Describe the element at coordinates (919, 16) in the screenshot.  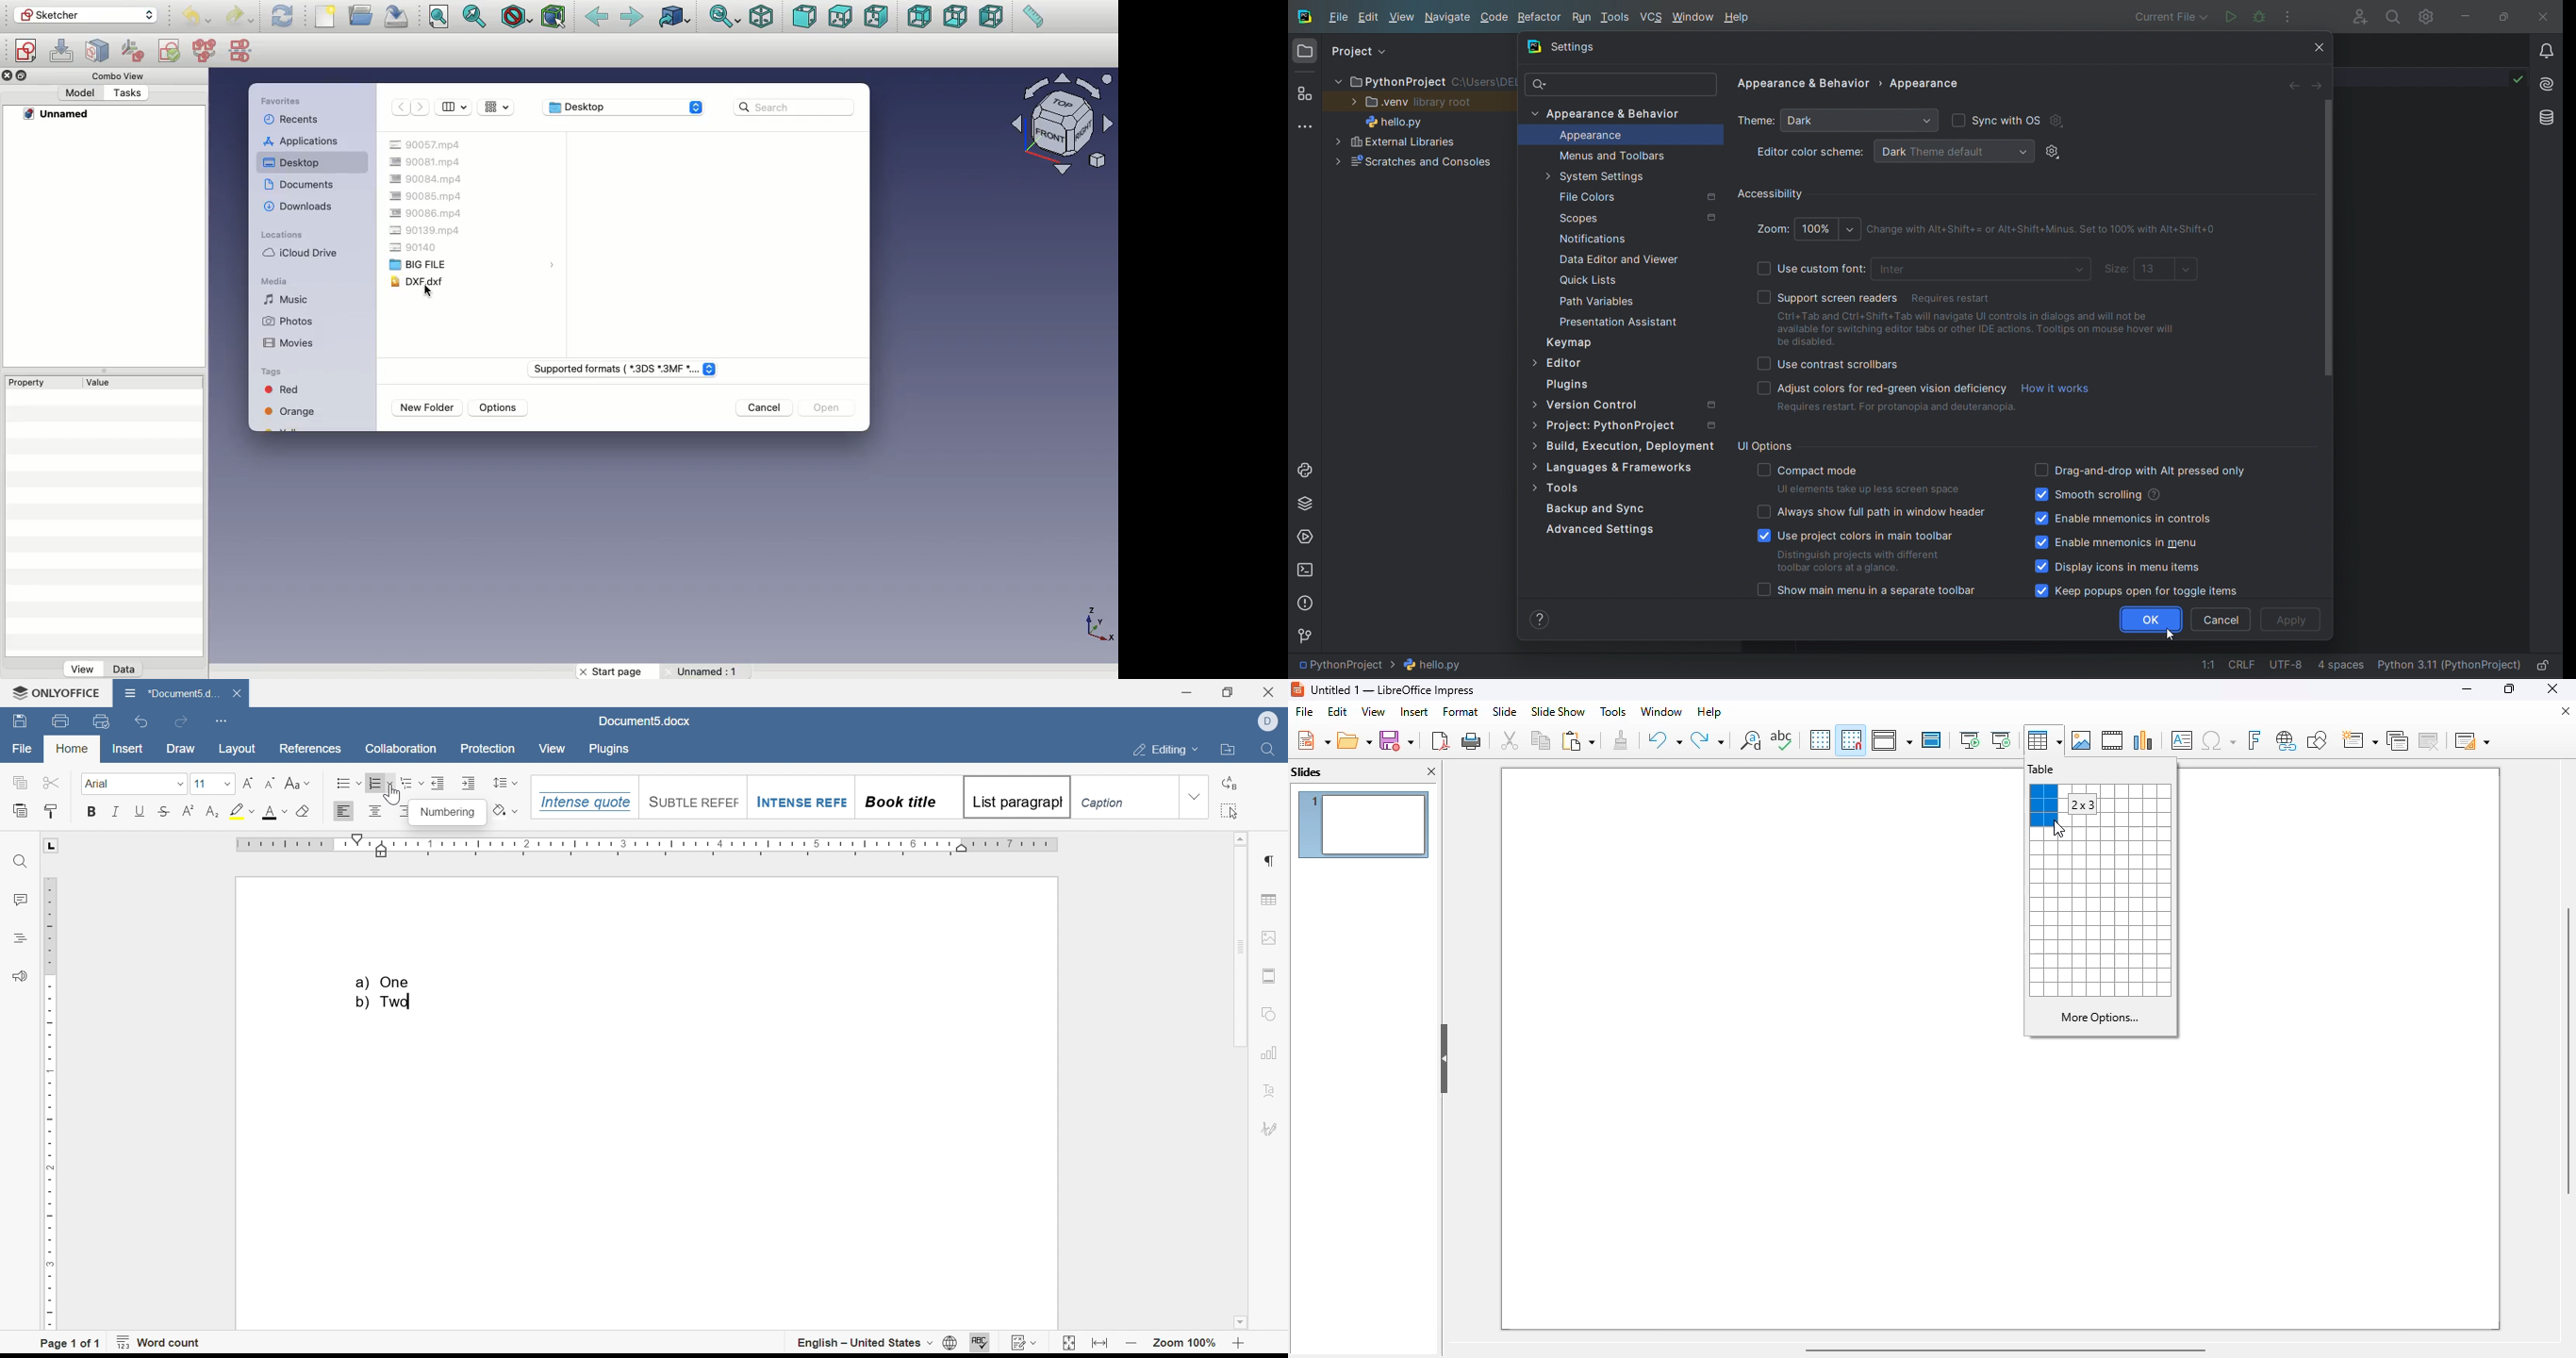
I see `Rear` at that location.